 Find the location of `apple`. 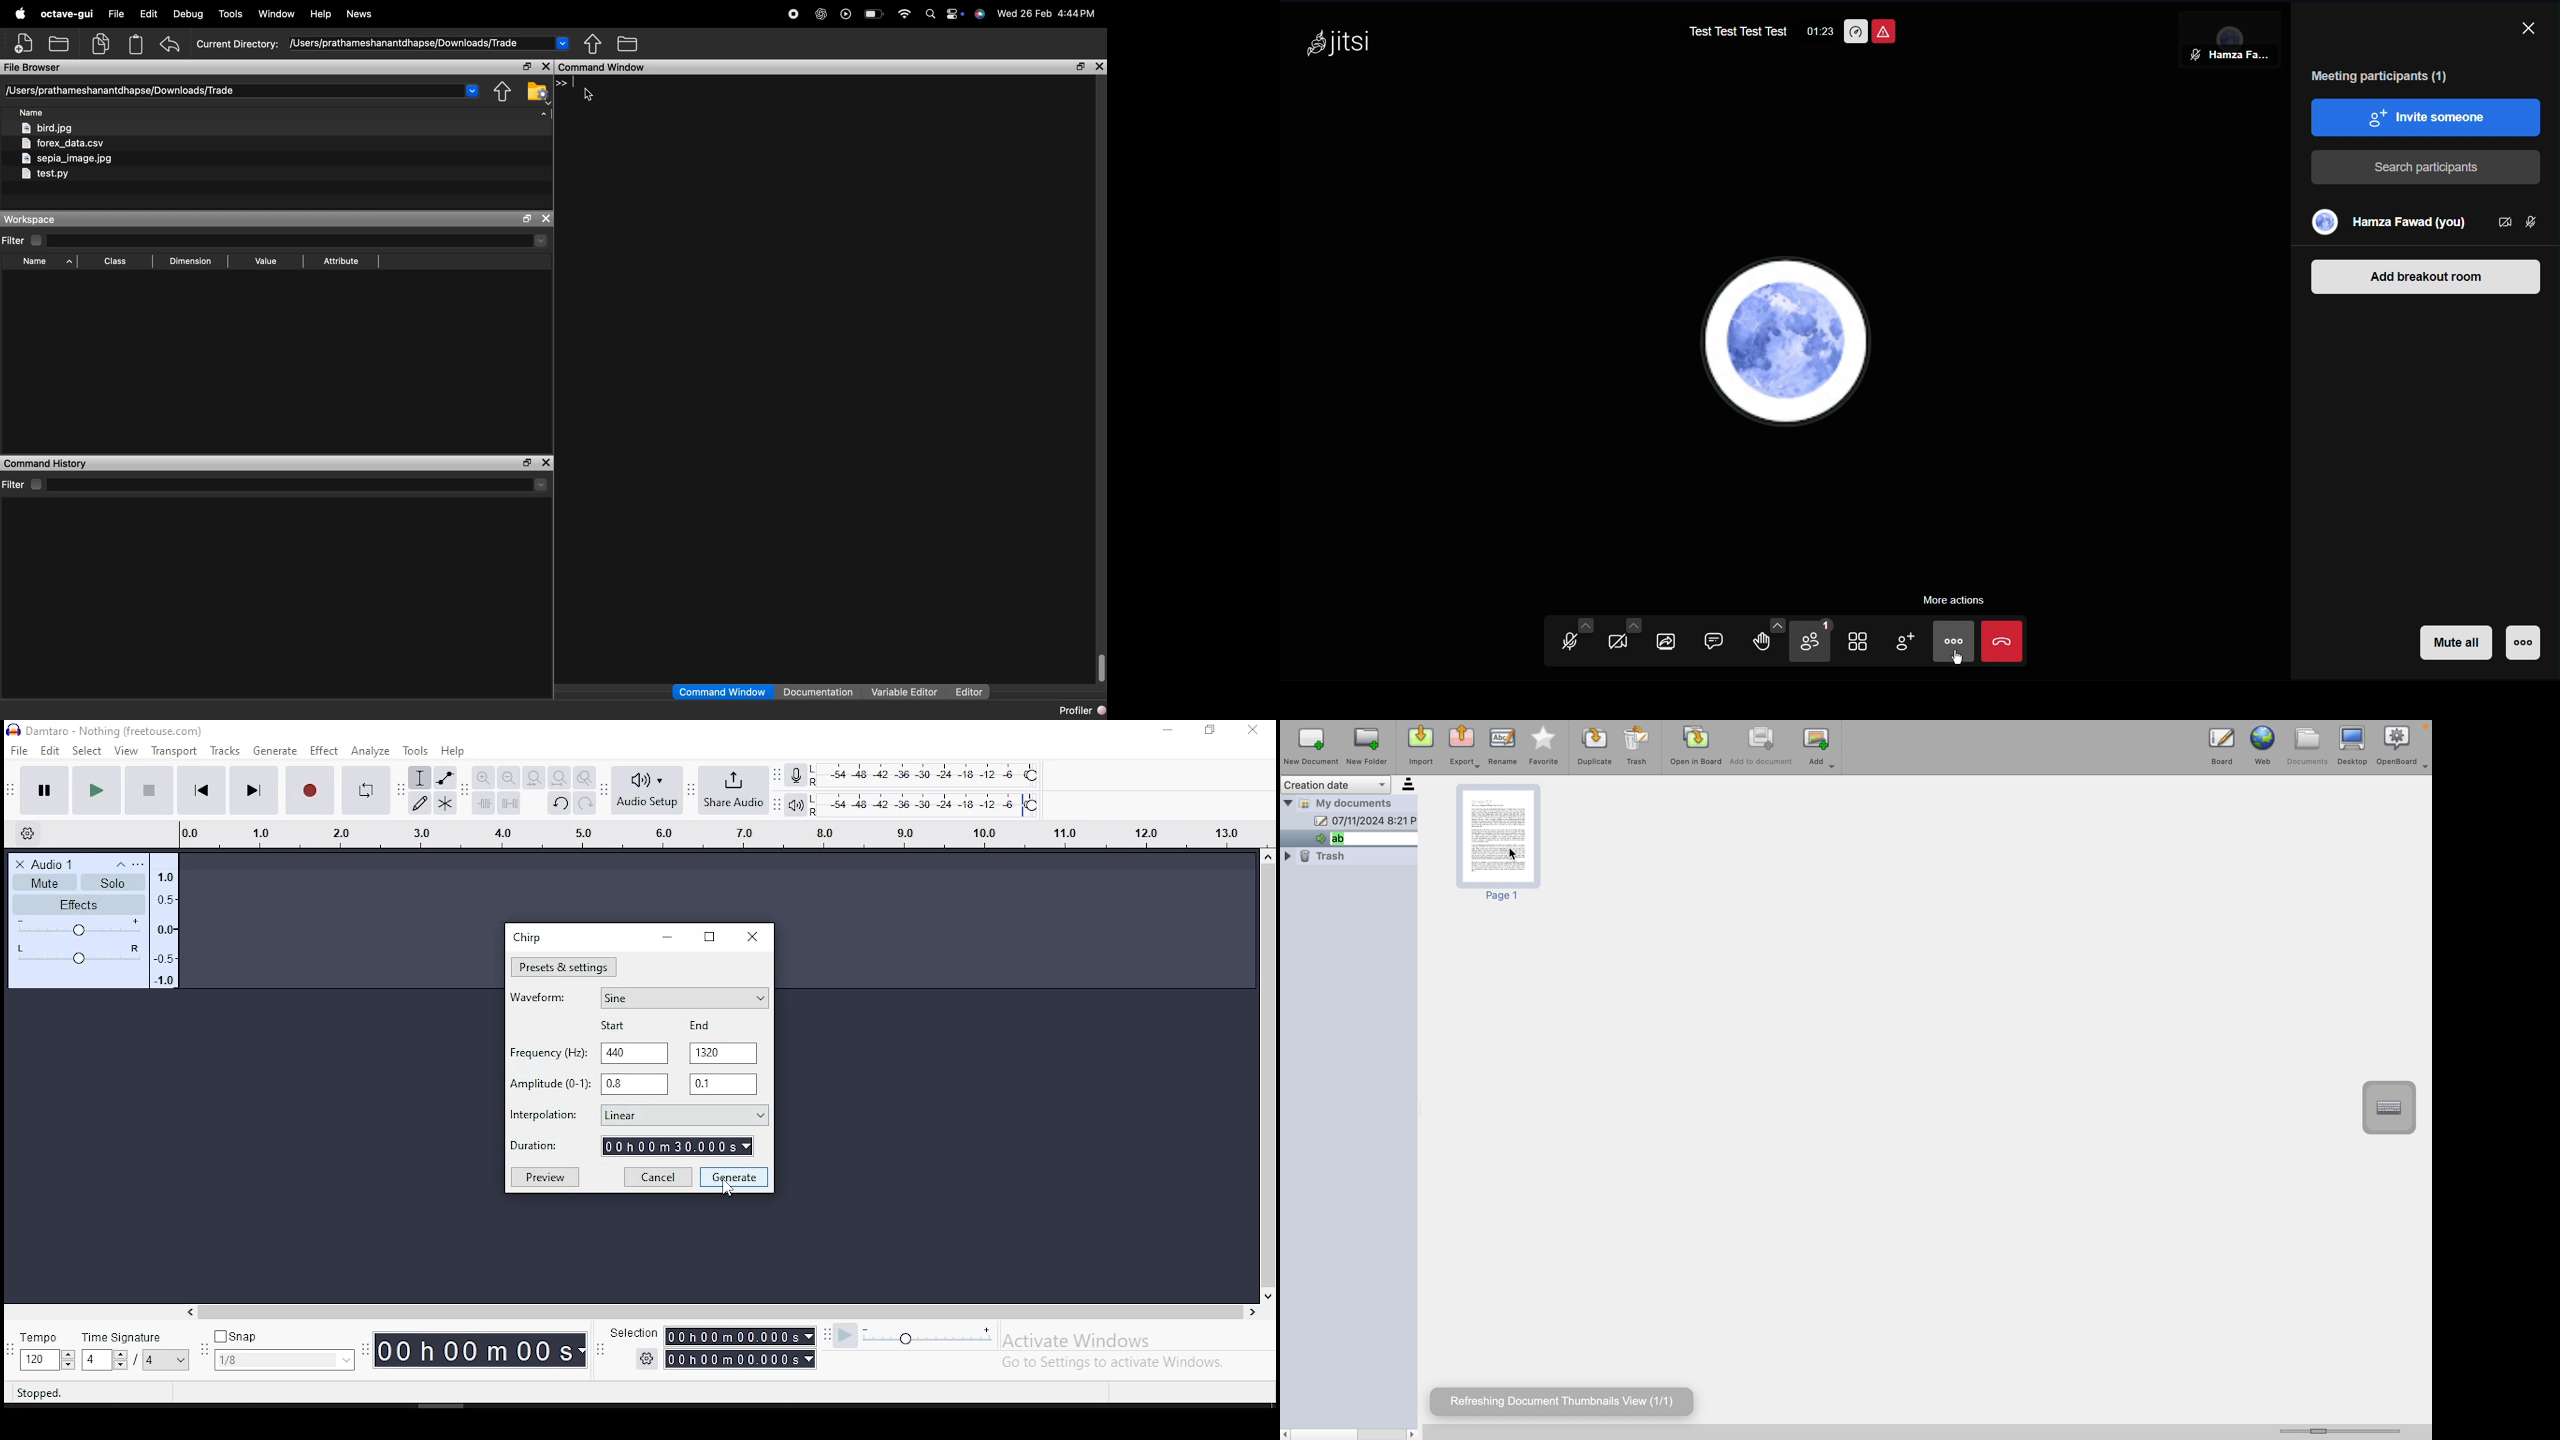

apple is located at coordinates (21, 13).